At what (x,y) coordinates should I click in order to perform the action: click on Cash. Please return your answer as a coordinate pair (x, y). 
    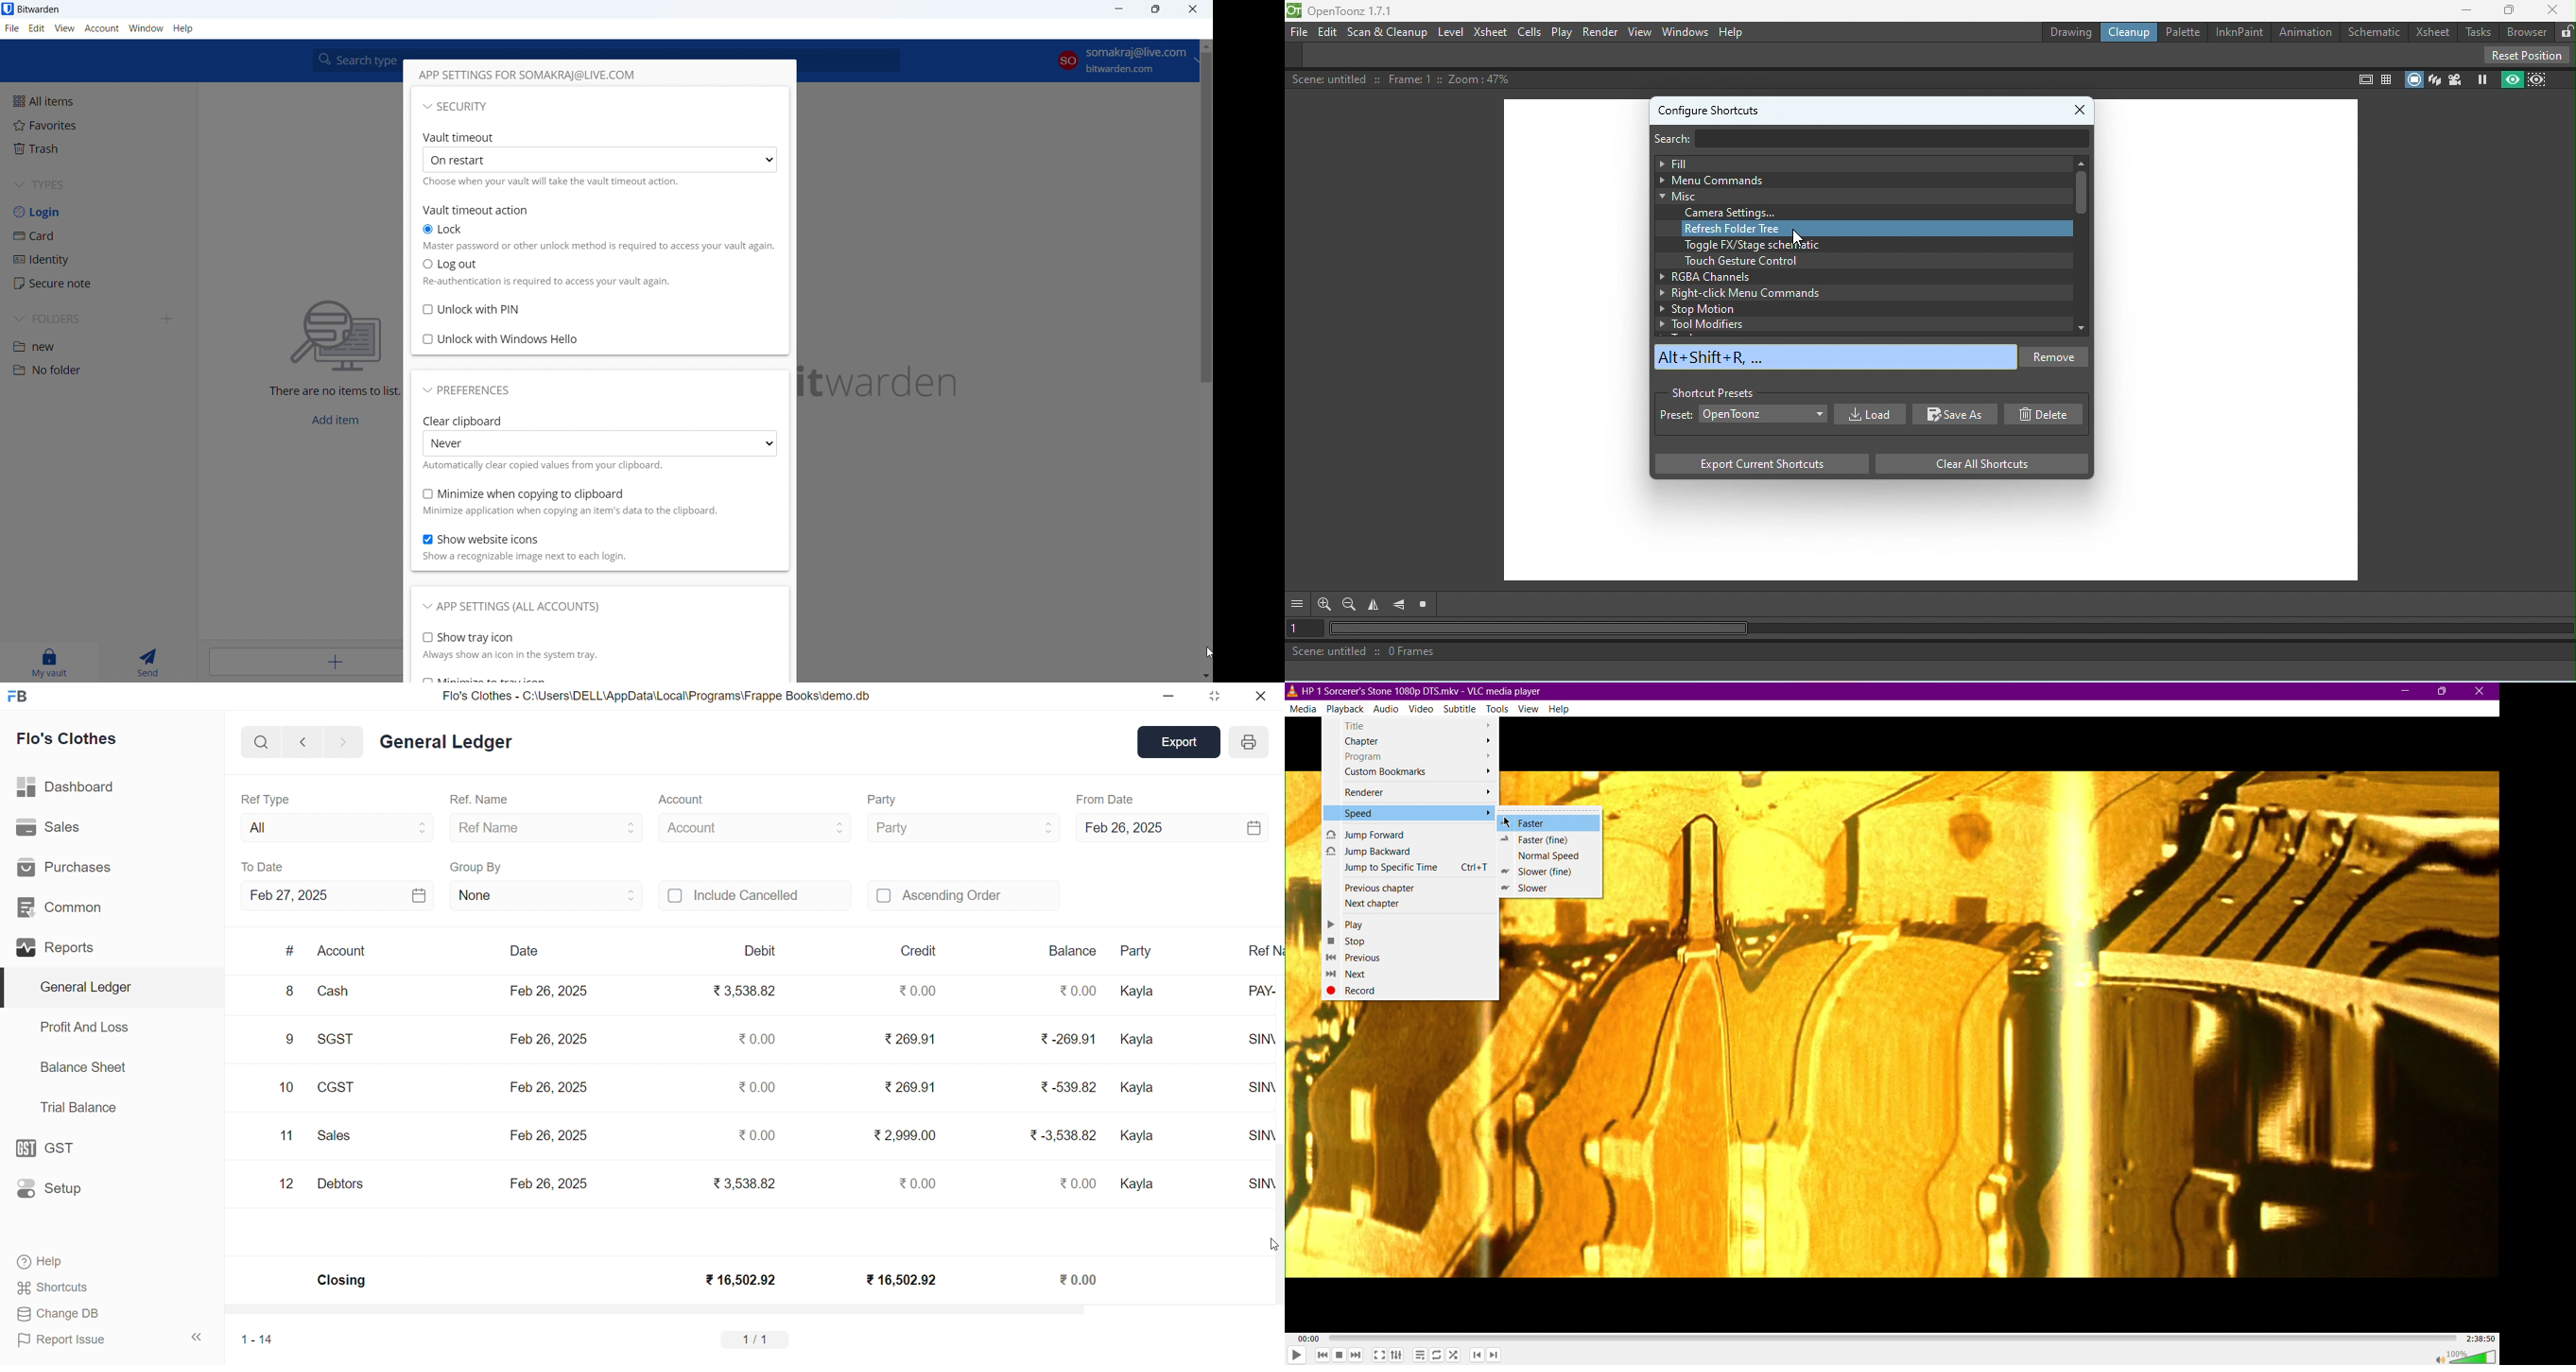
    Looking at the image, I should click on (341, 994).